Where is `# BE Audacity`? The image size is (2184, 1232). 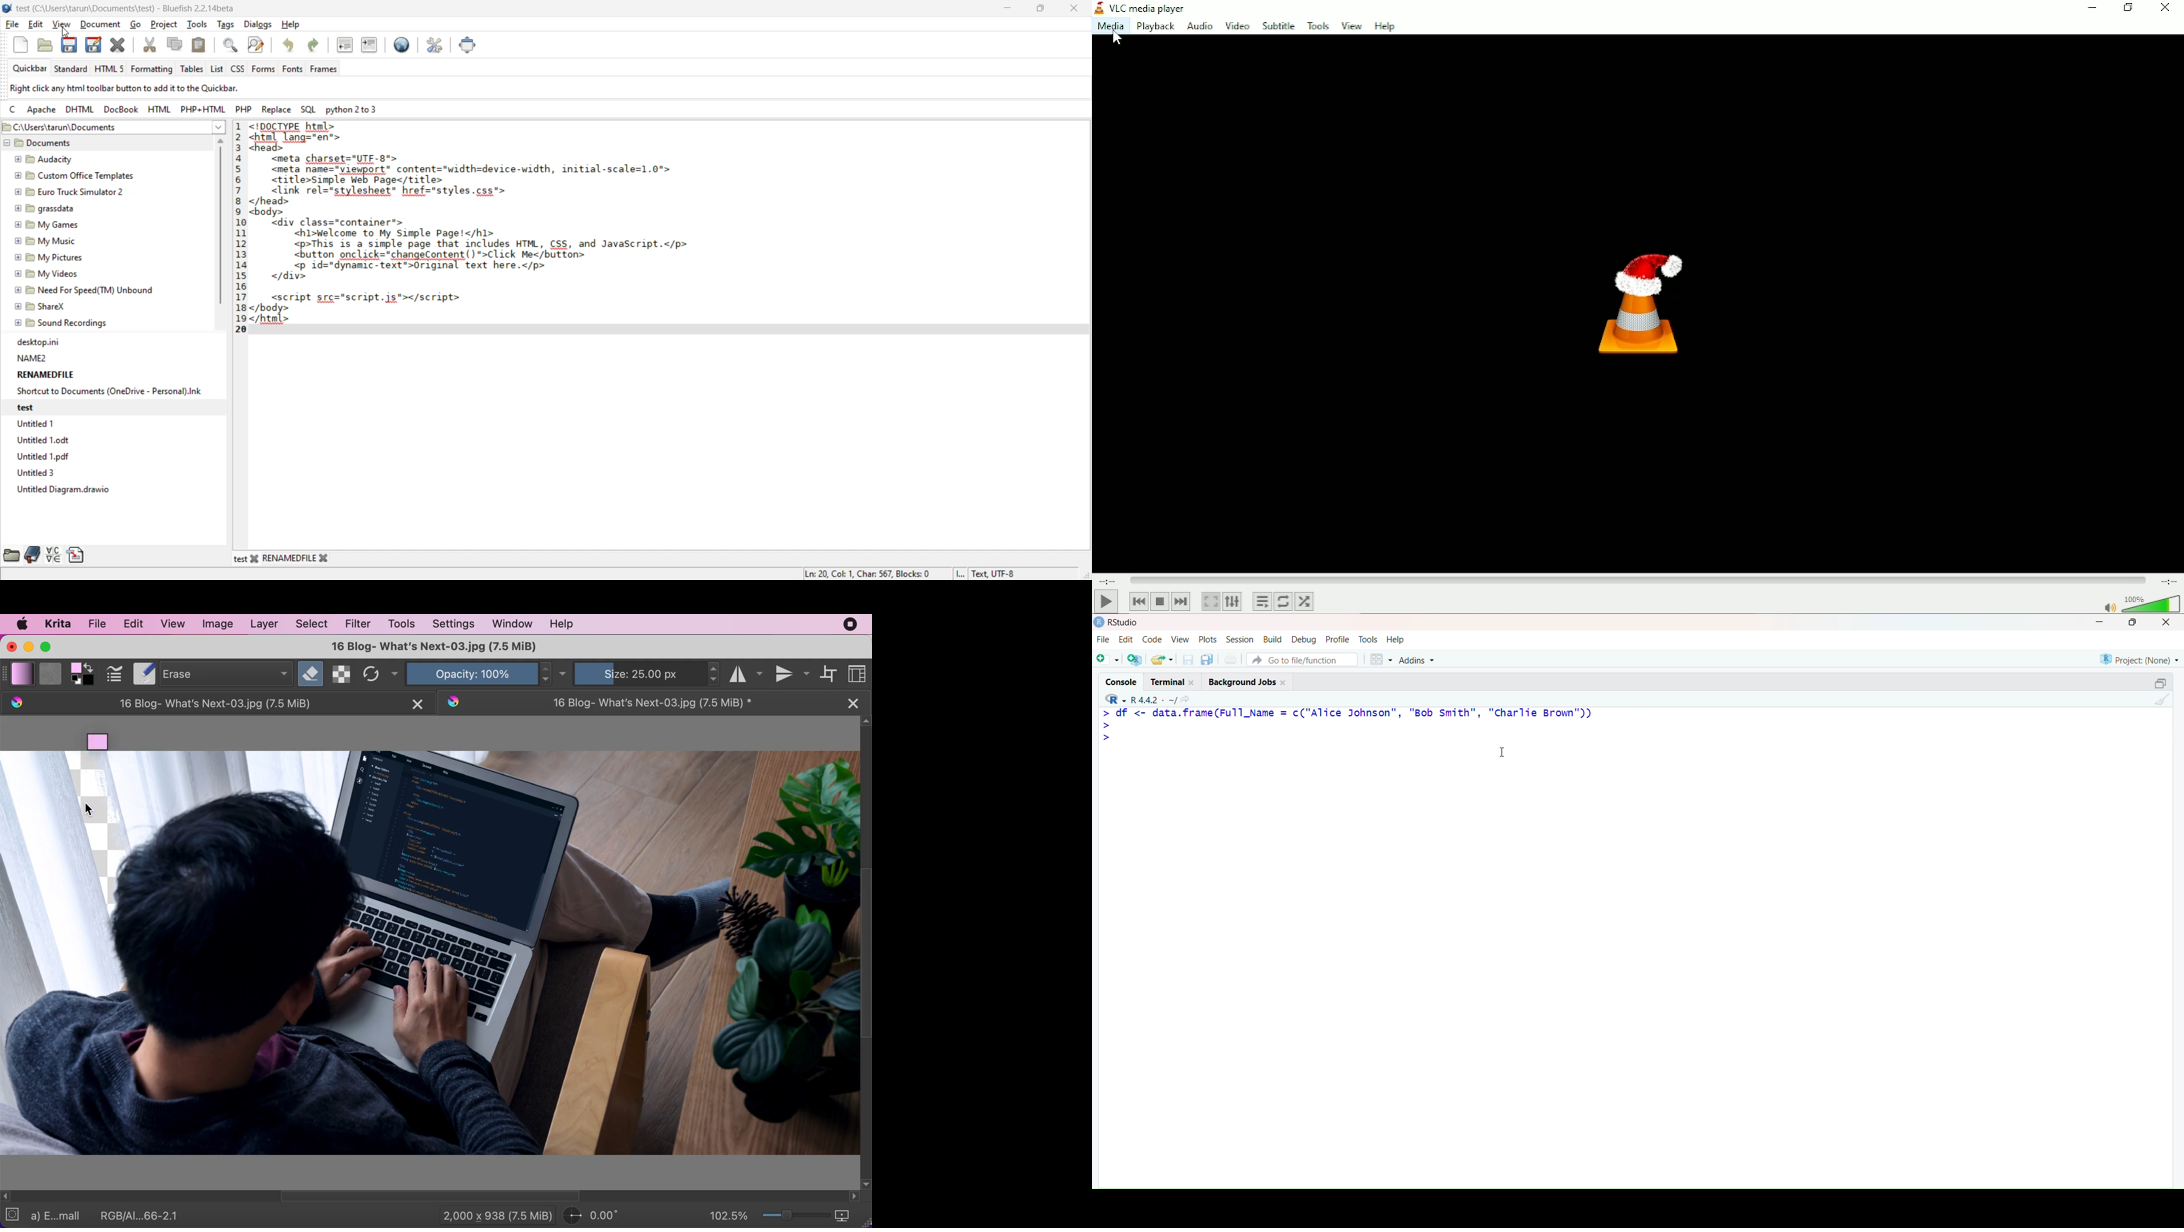 # BE Audacity is located at coordinates (44, 160).